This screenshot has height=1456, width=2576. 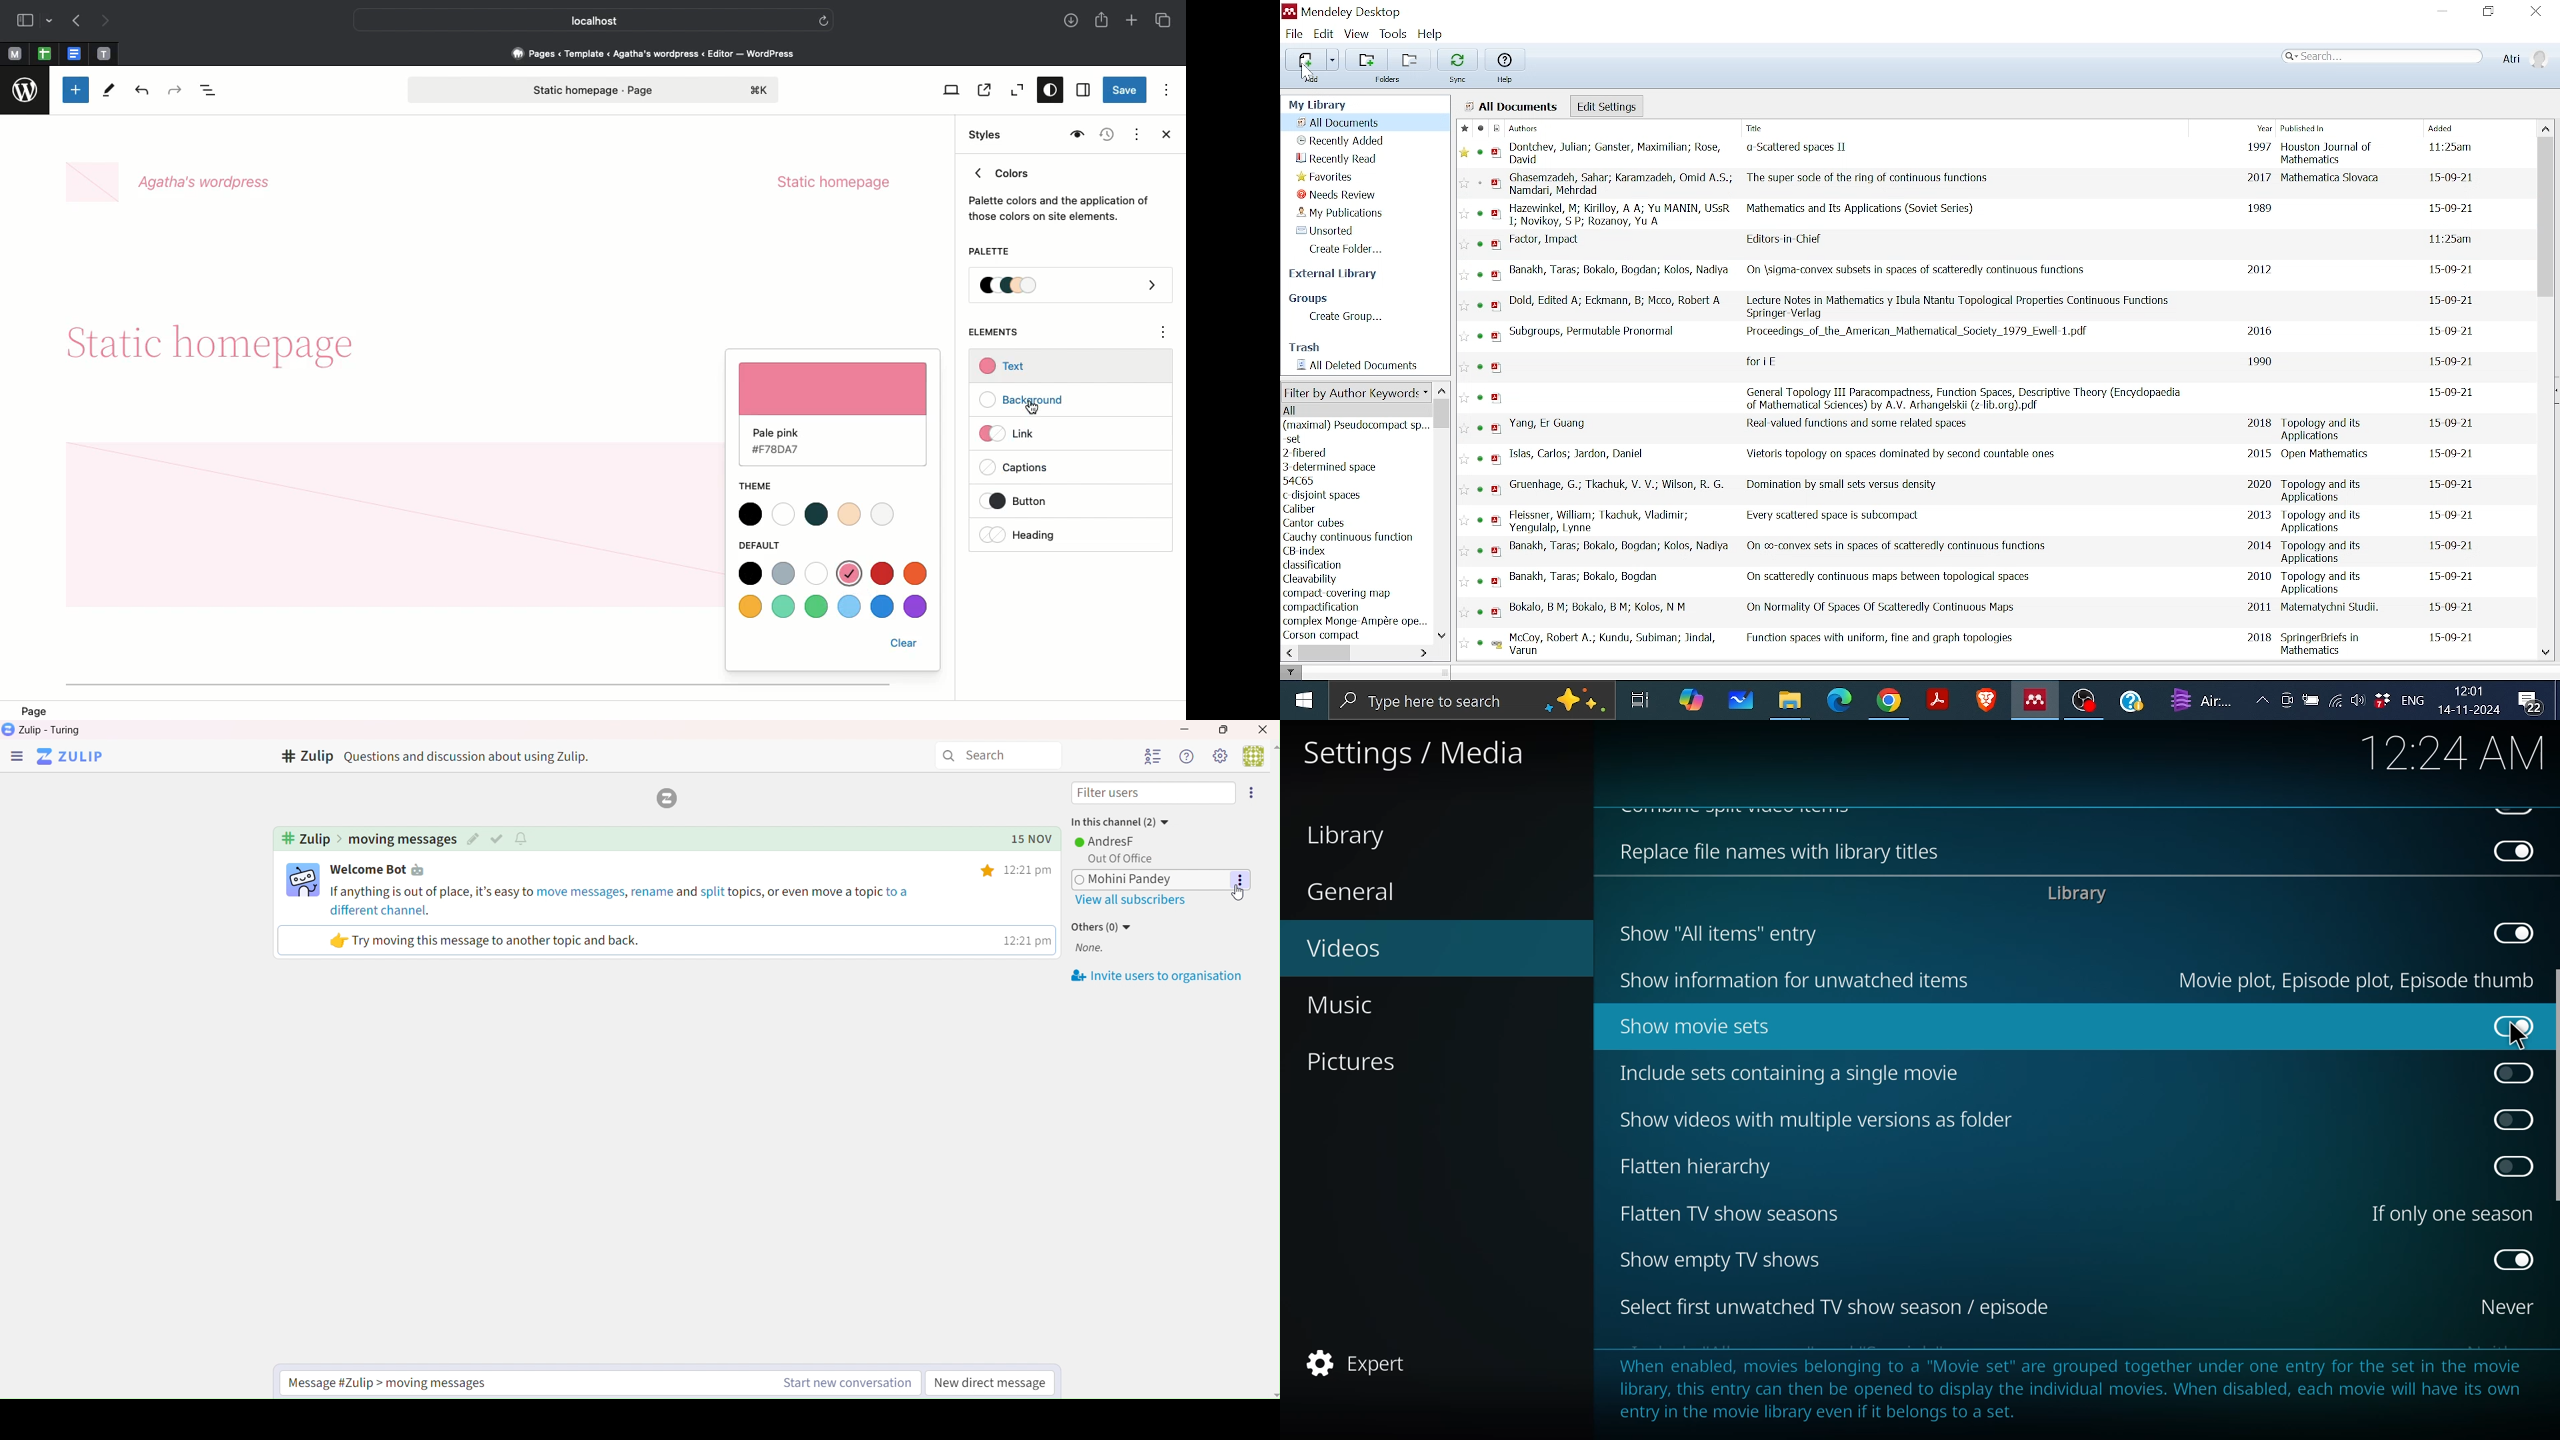 What do you see at coordinates (2412, 699) in the screenshot?
I see `Language` at bounding box center [2412, 699].